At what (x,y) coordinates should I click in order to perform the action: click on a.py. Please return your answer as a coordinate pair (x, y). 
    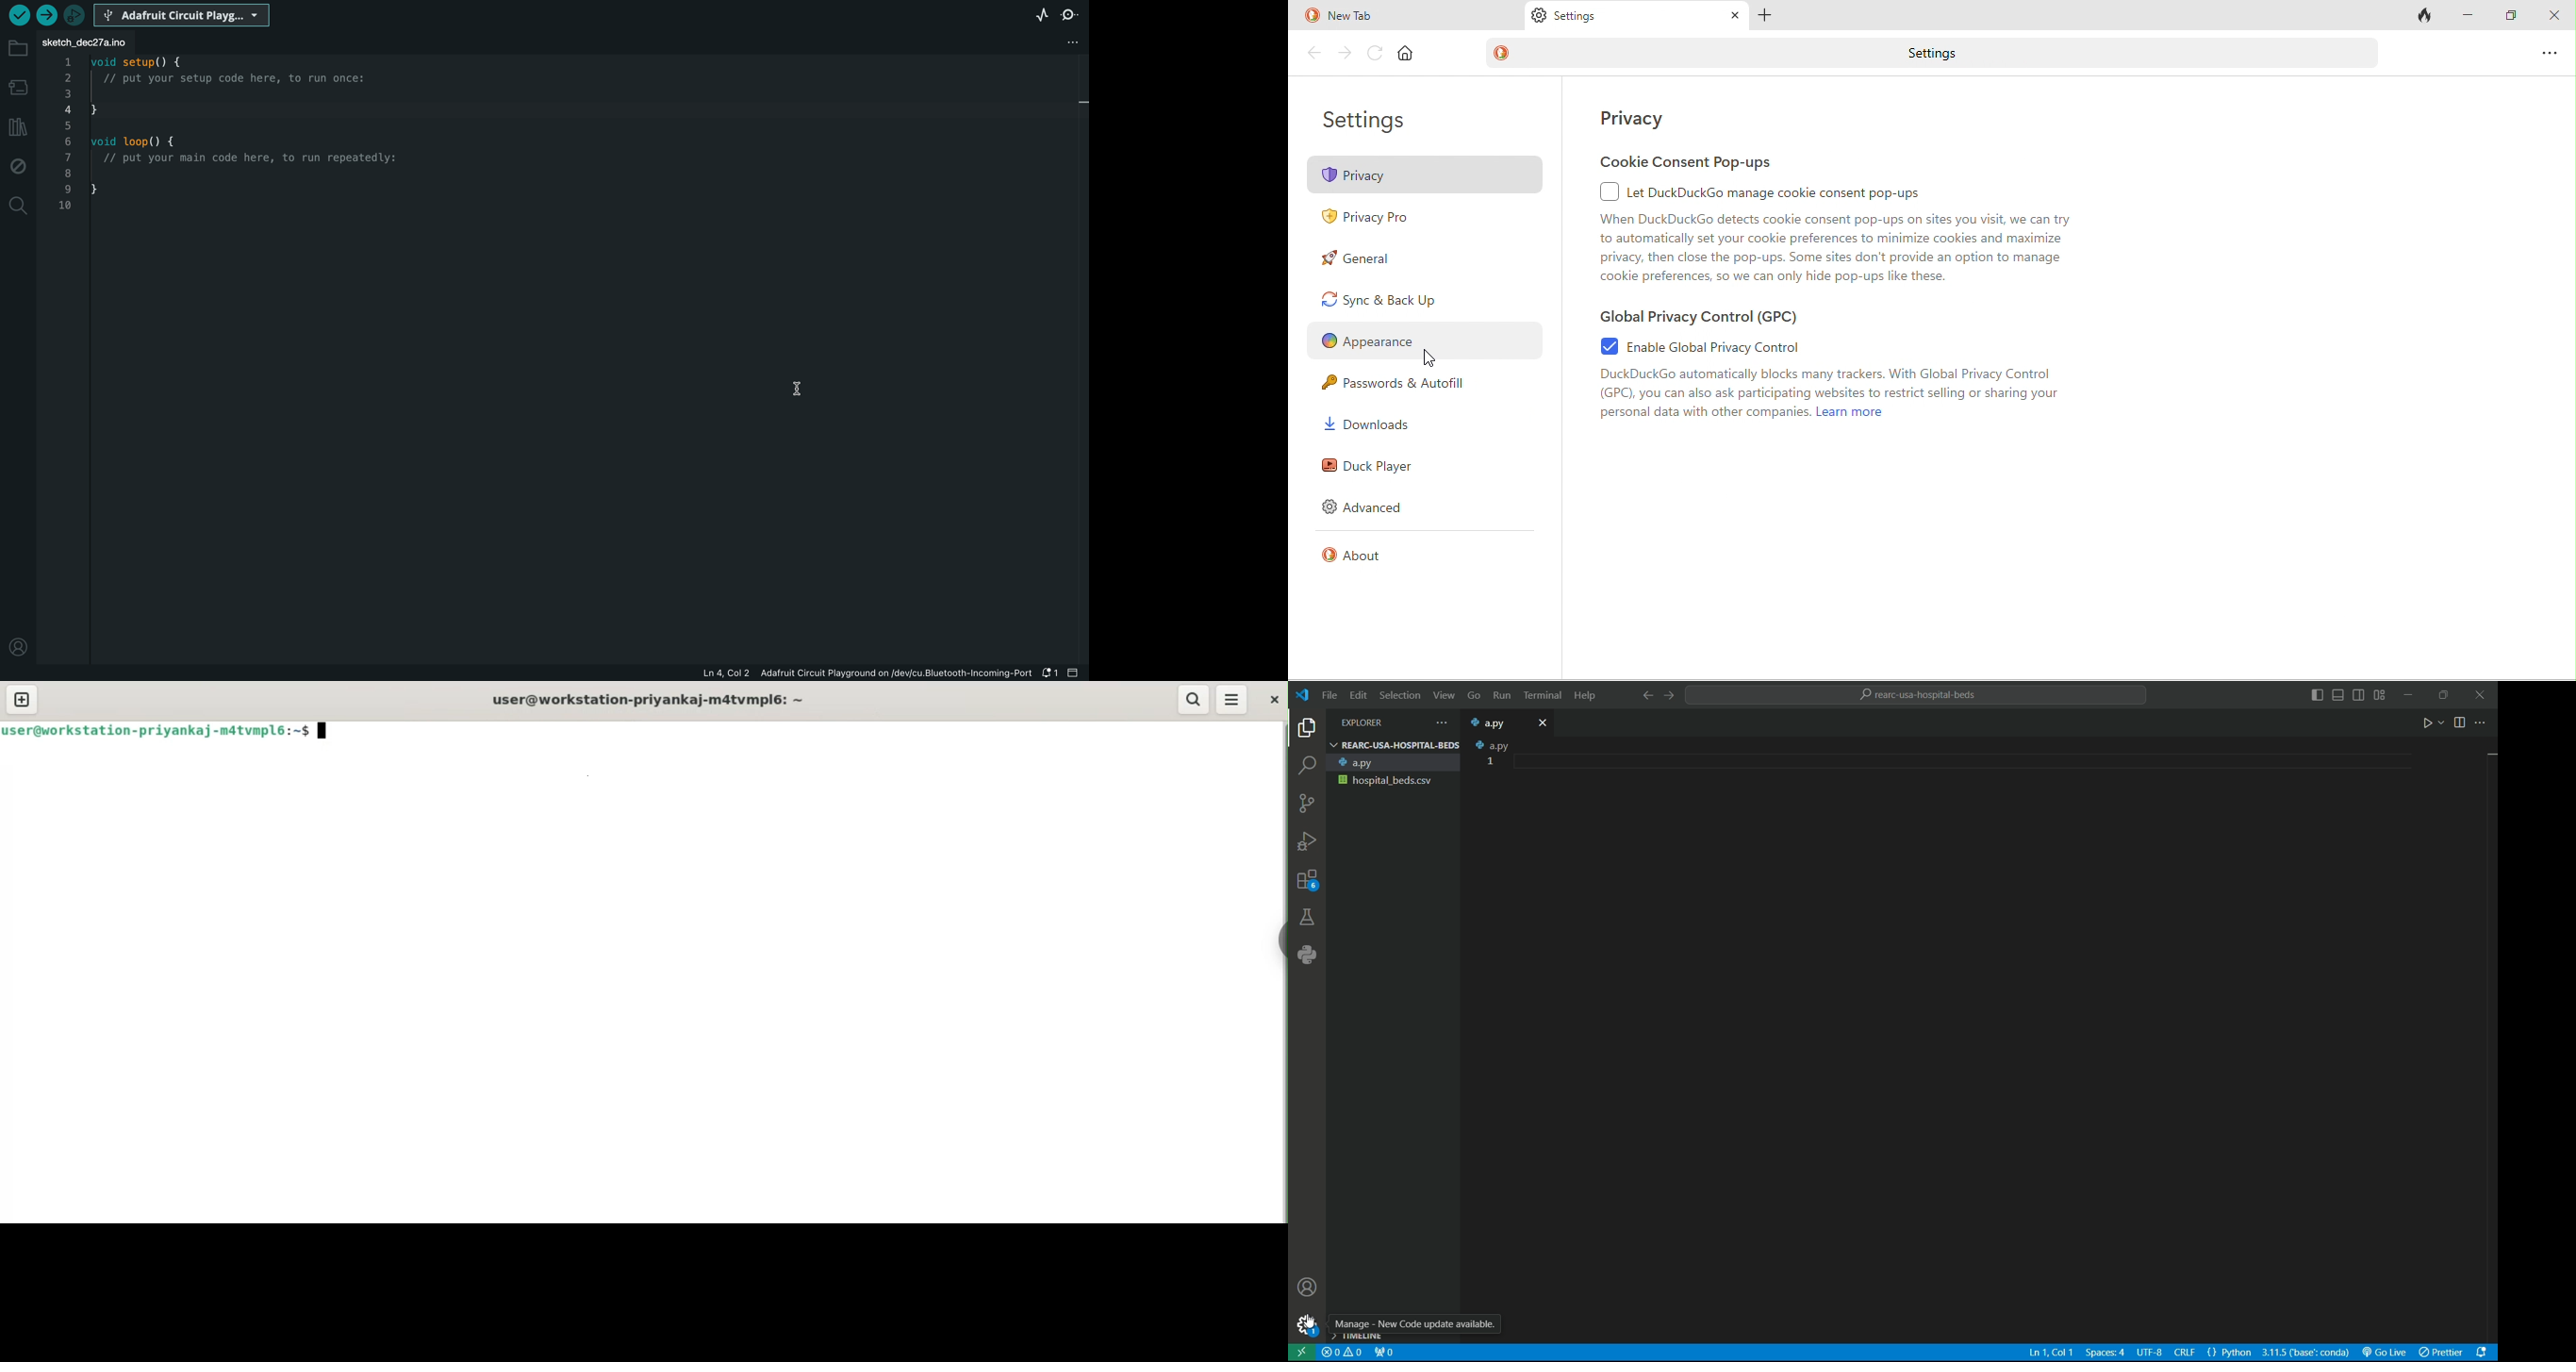
    Looking at the image, I should click on (1488, 745).